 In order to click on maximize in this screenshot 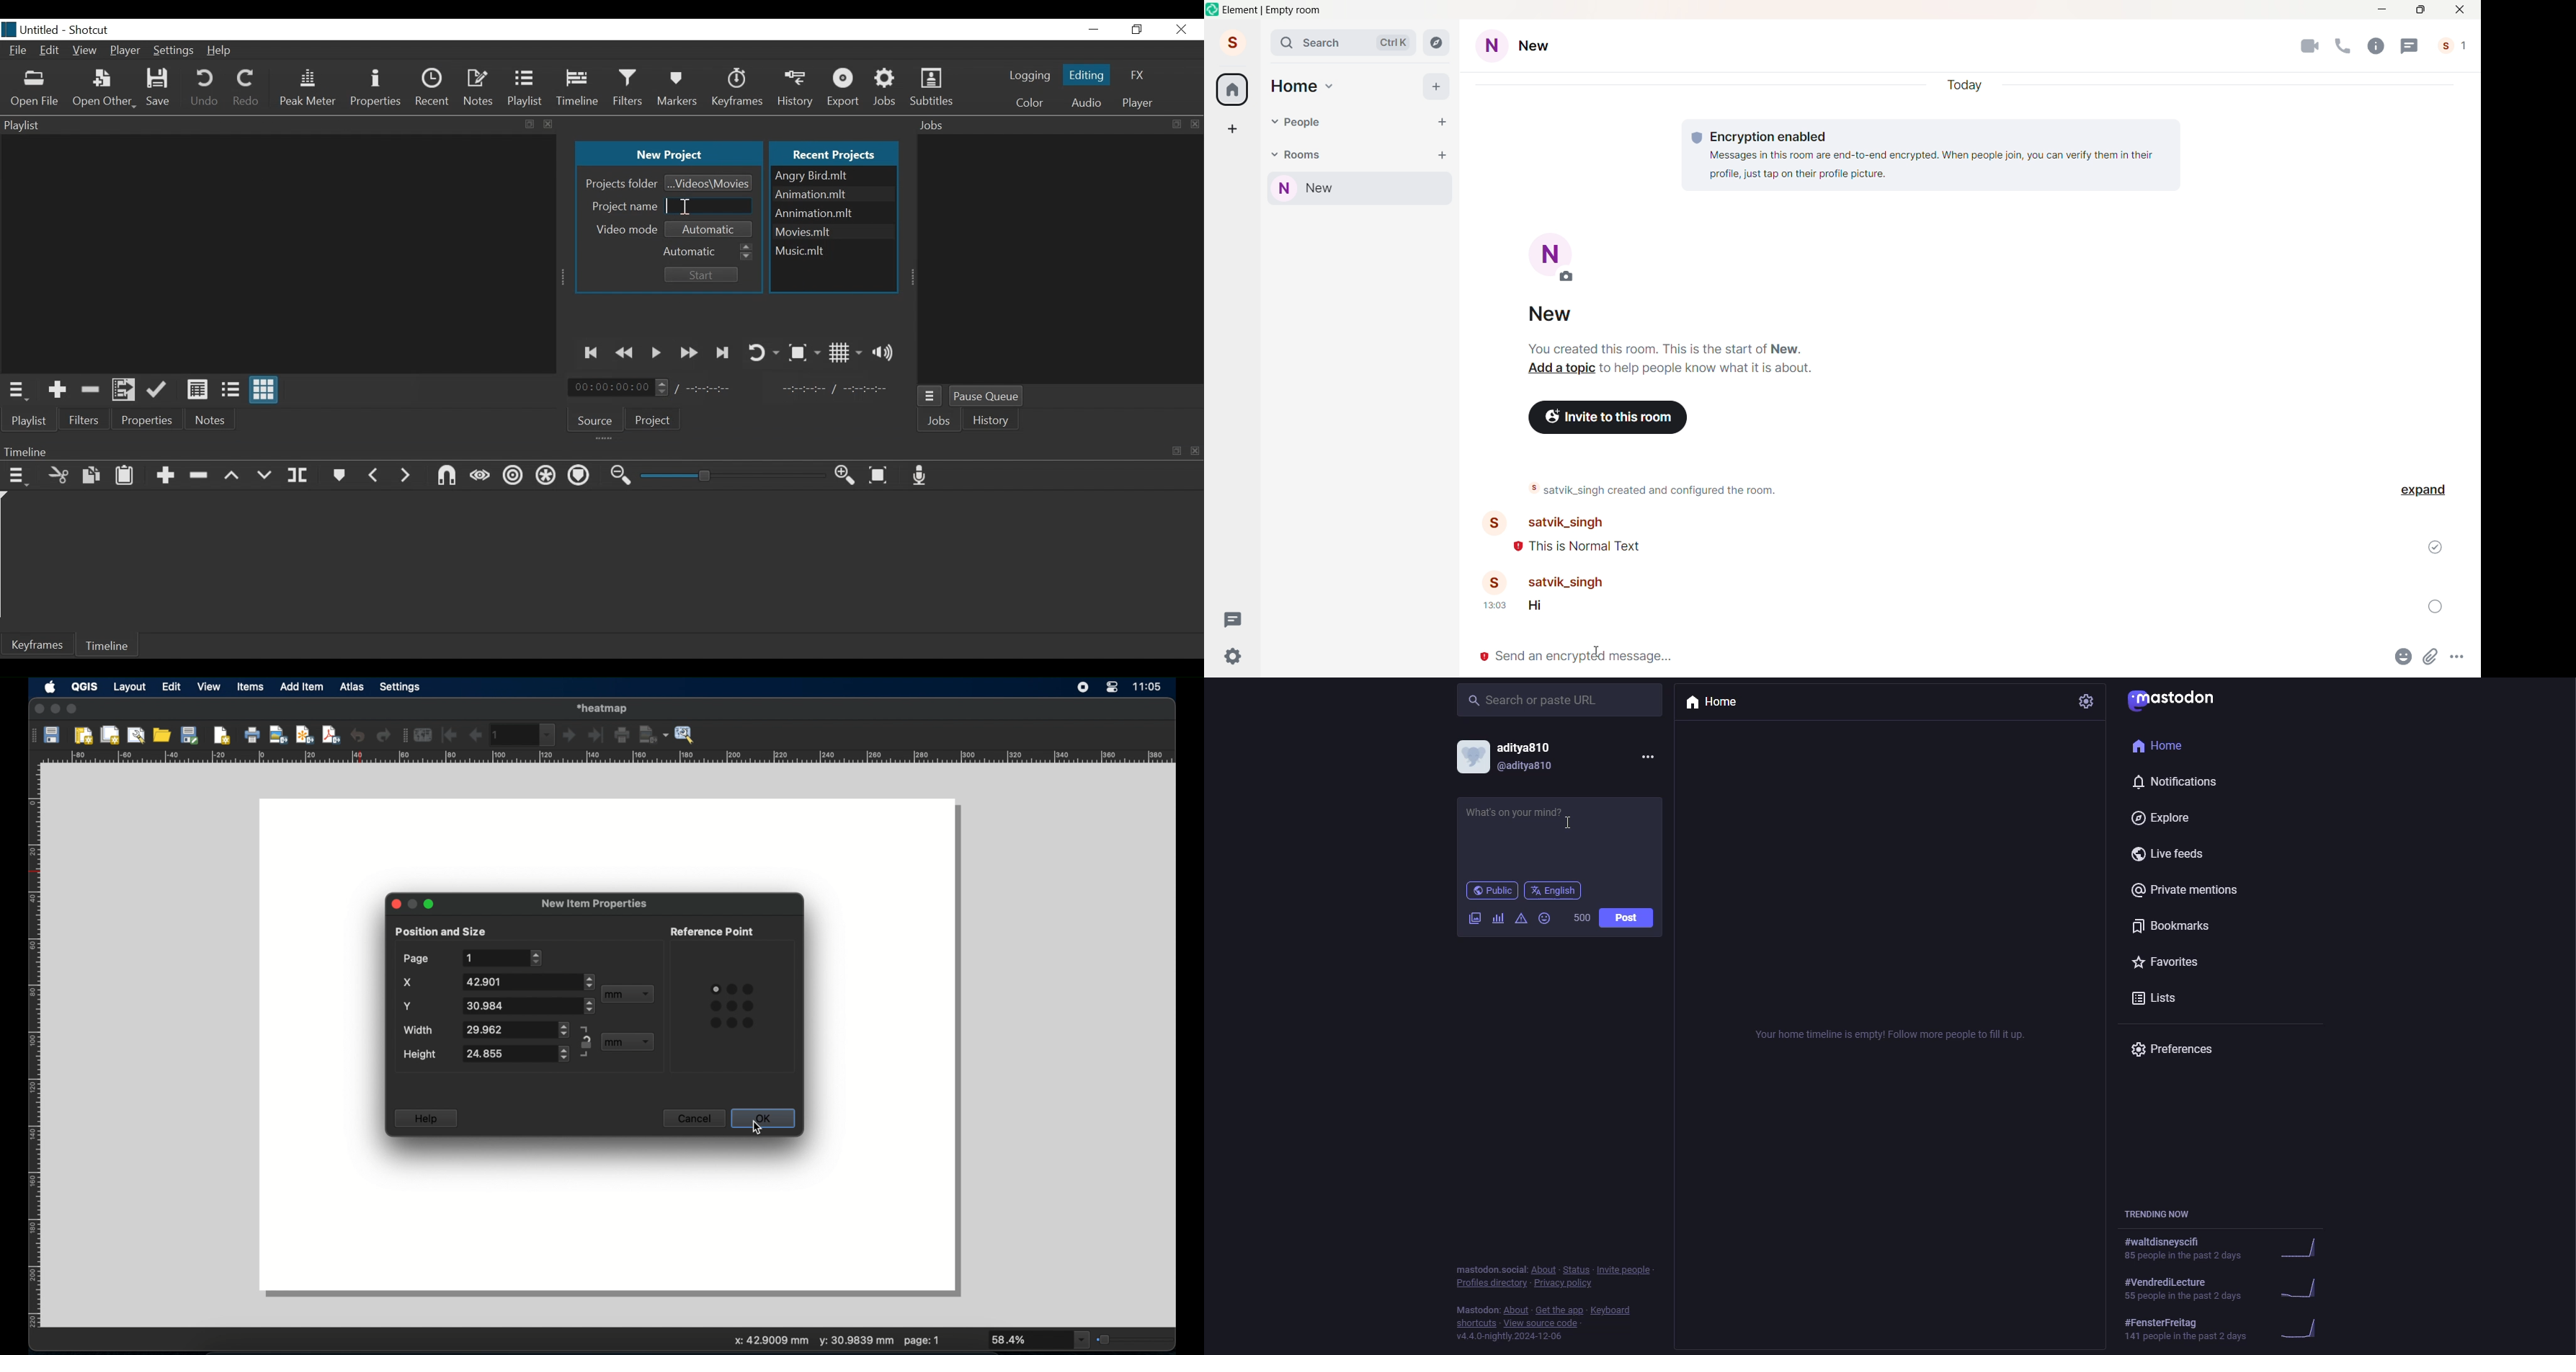, I will do `click(429, 905)`.